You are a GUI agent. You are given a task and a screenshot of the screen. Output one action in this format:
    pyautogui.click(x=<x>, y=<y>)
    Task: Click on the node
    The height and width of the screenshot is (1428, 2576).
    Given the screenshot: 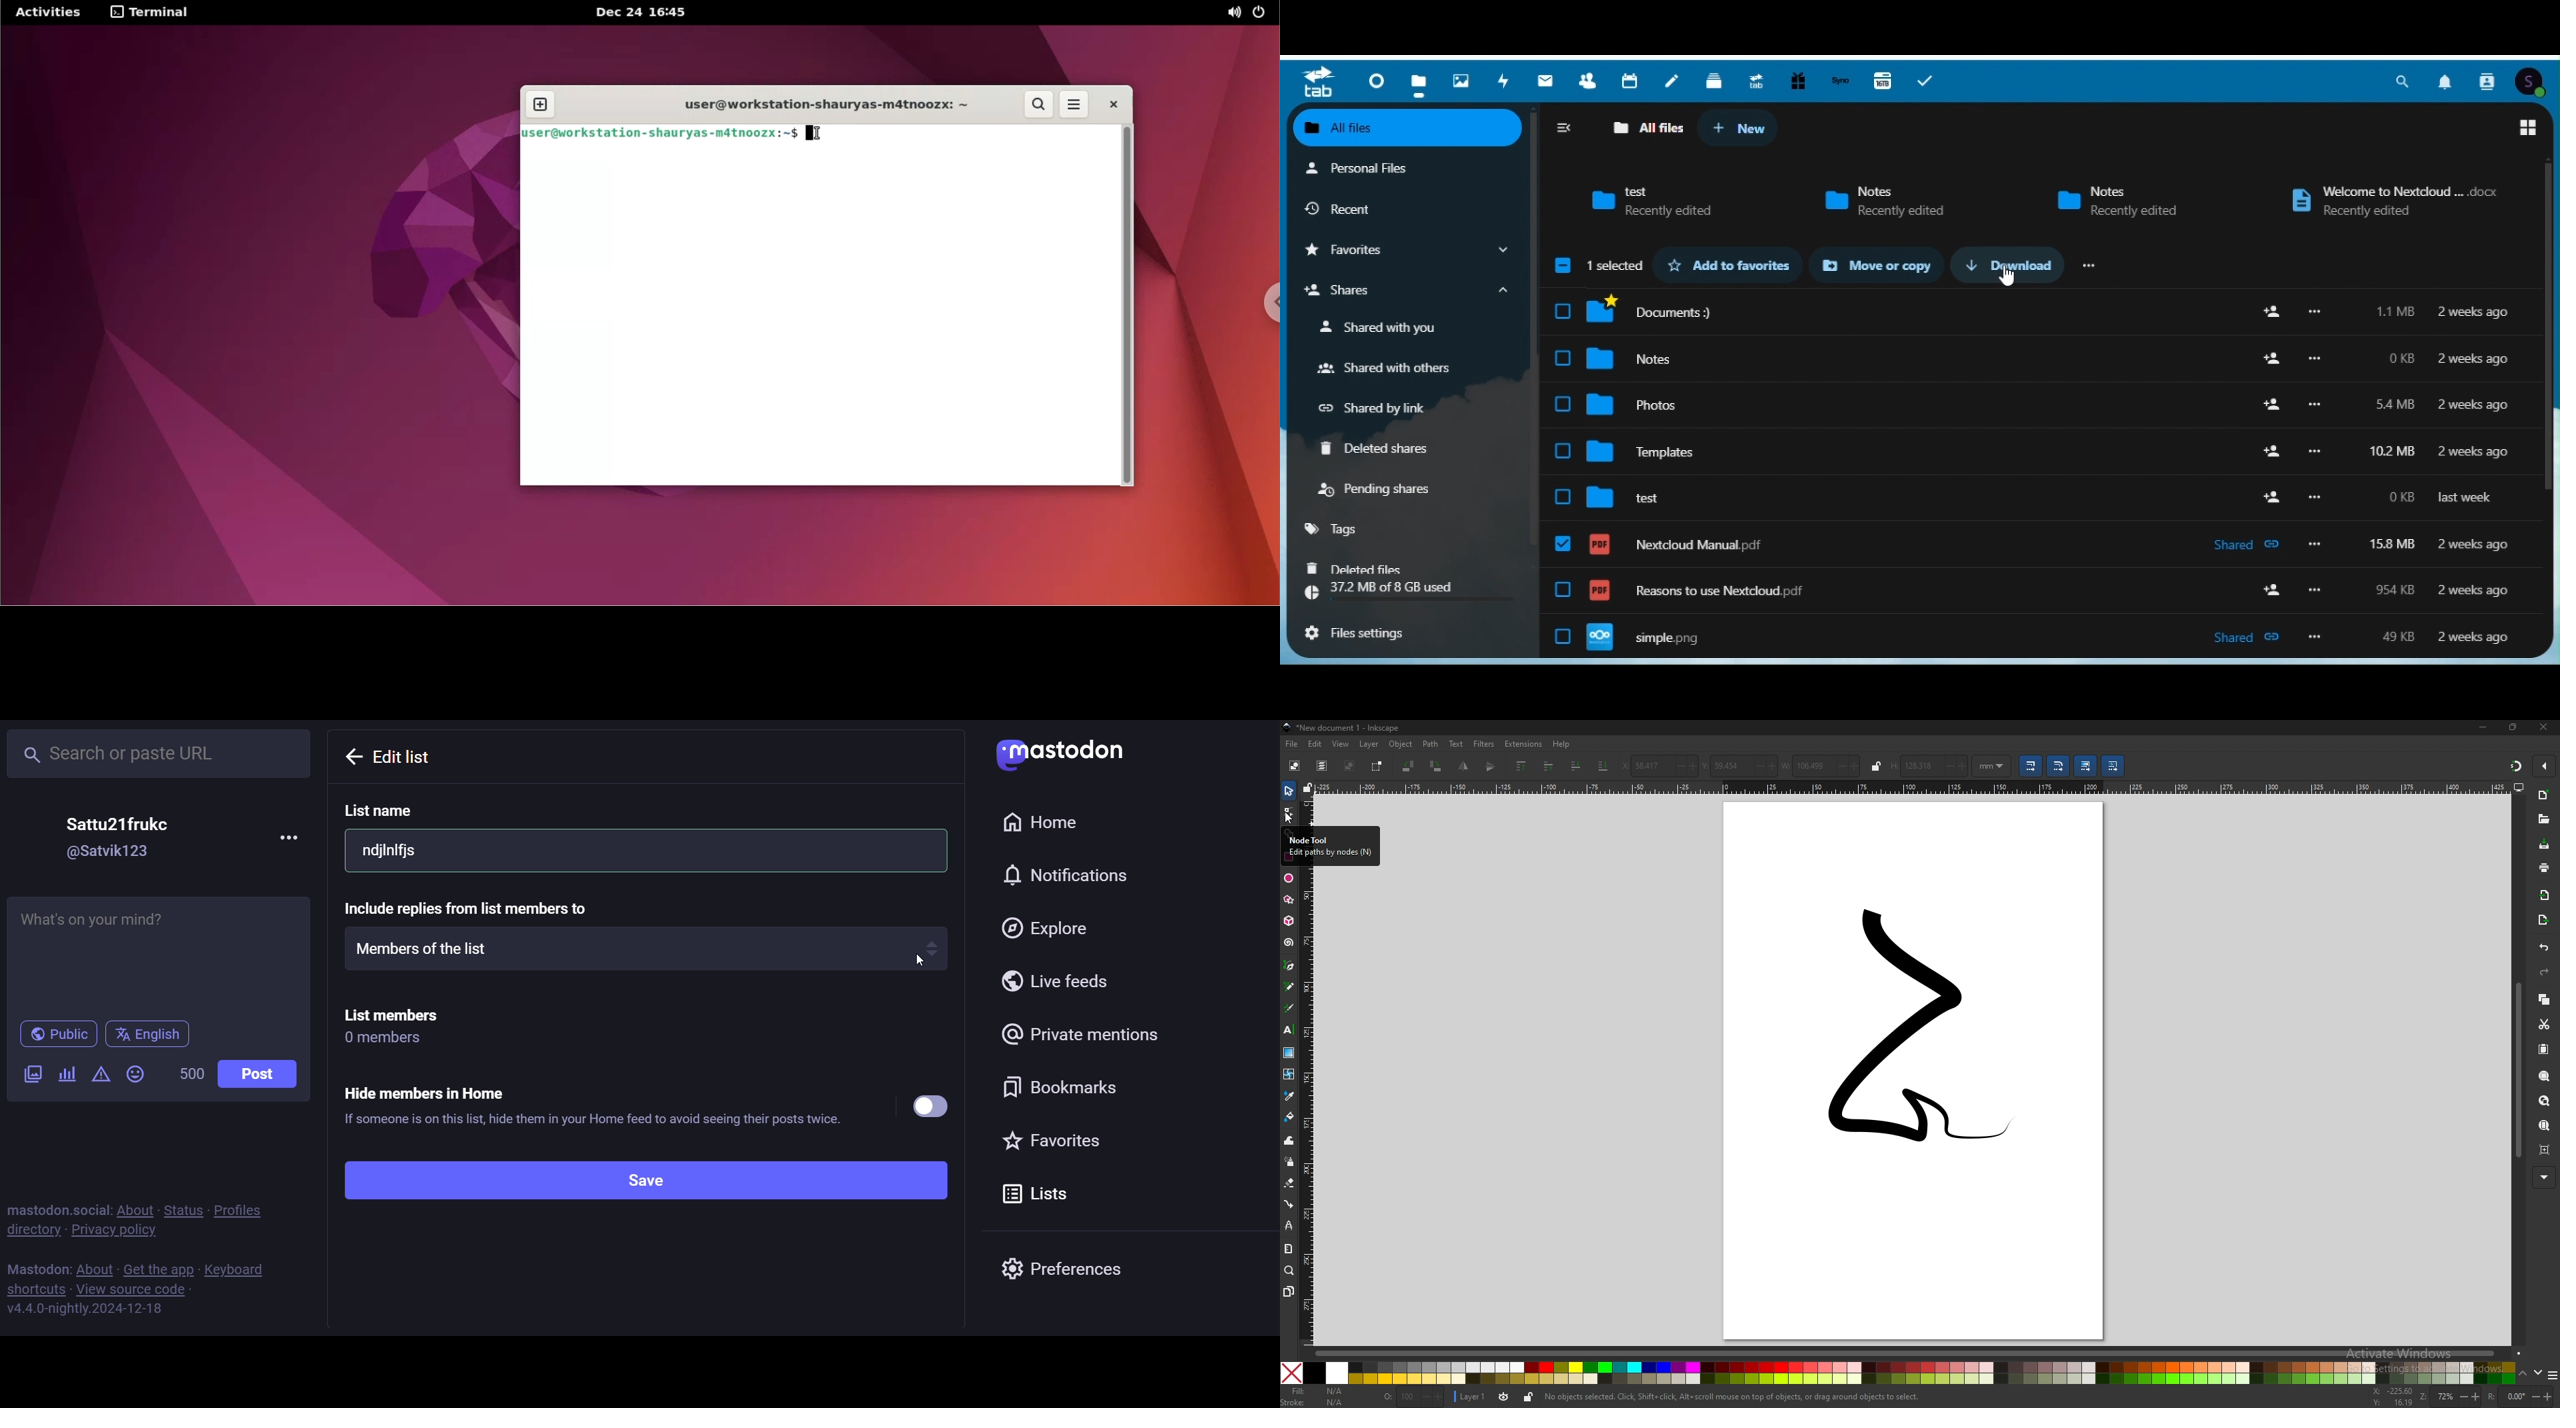 What is the action you would take?
    pyautogui.click(x=1289, y=812)
    